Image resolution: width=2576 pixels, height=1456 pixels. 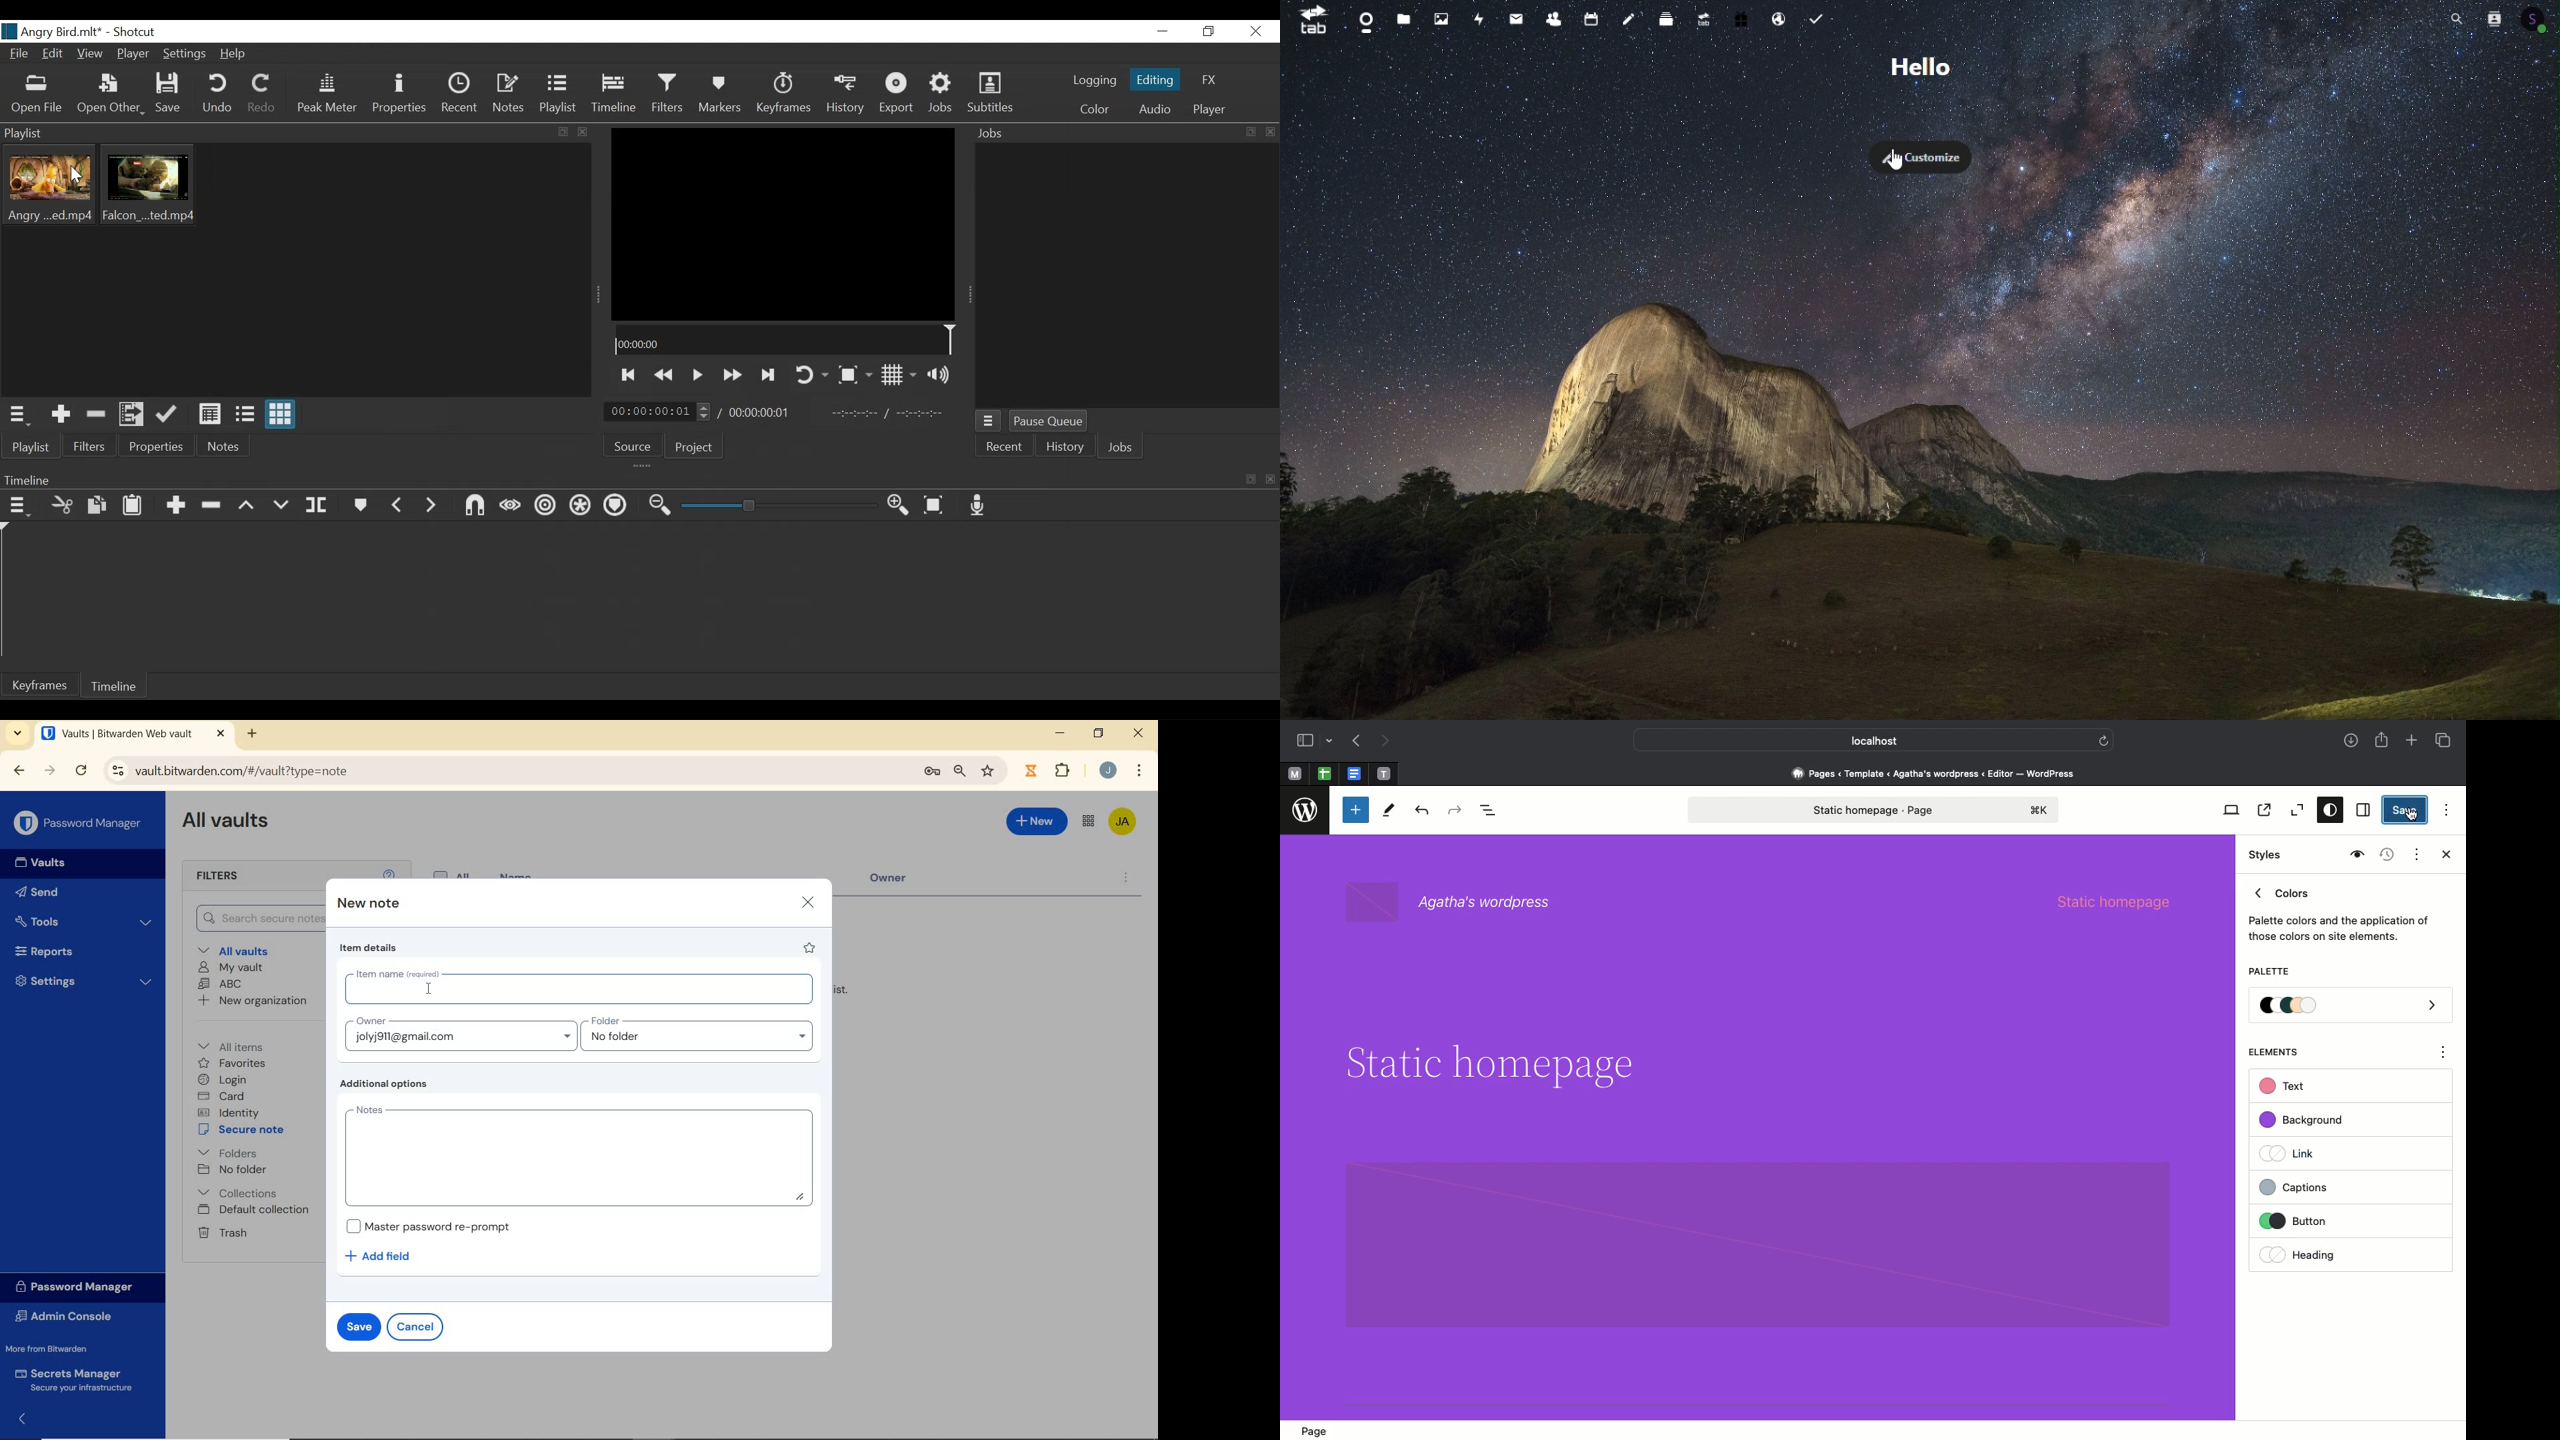 I want to click on Zoom timeline out, so click(x=659, y=506).